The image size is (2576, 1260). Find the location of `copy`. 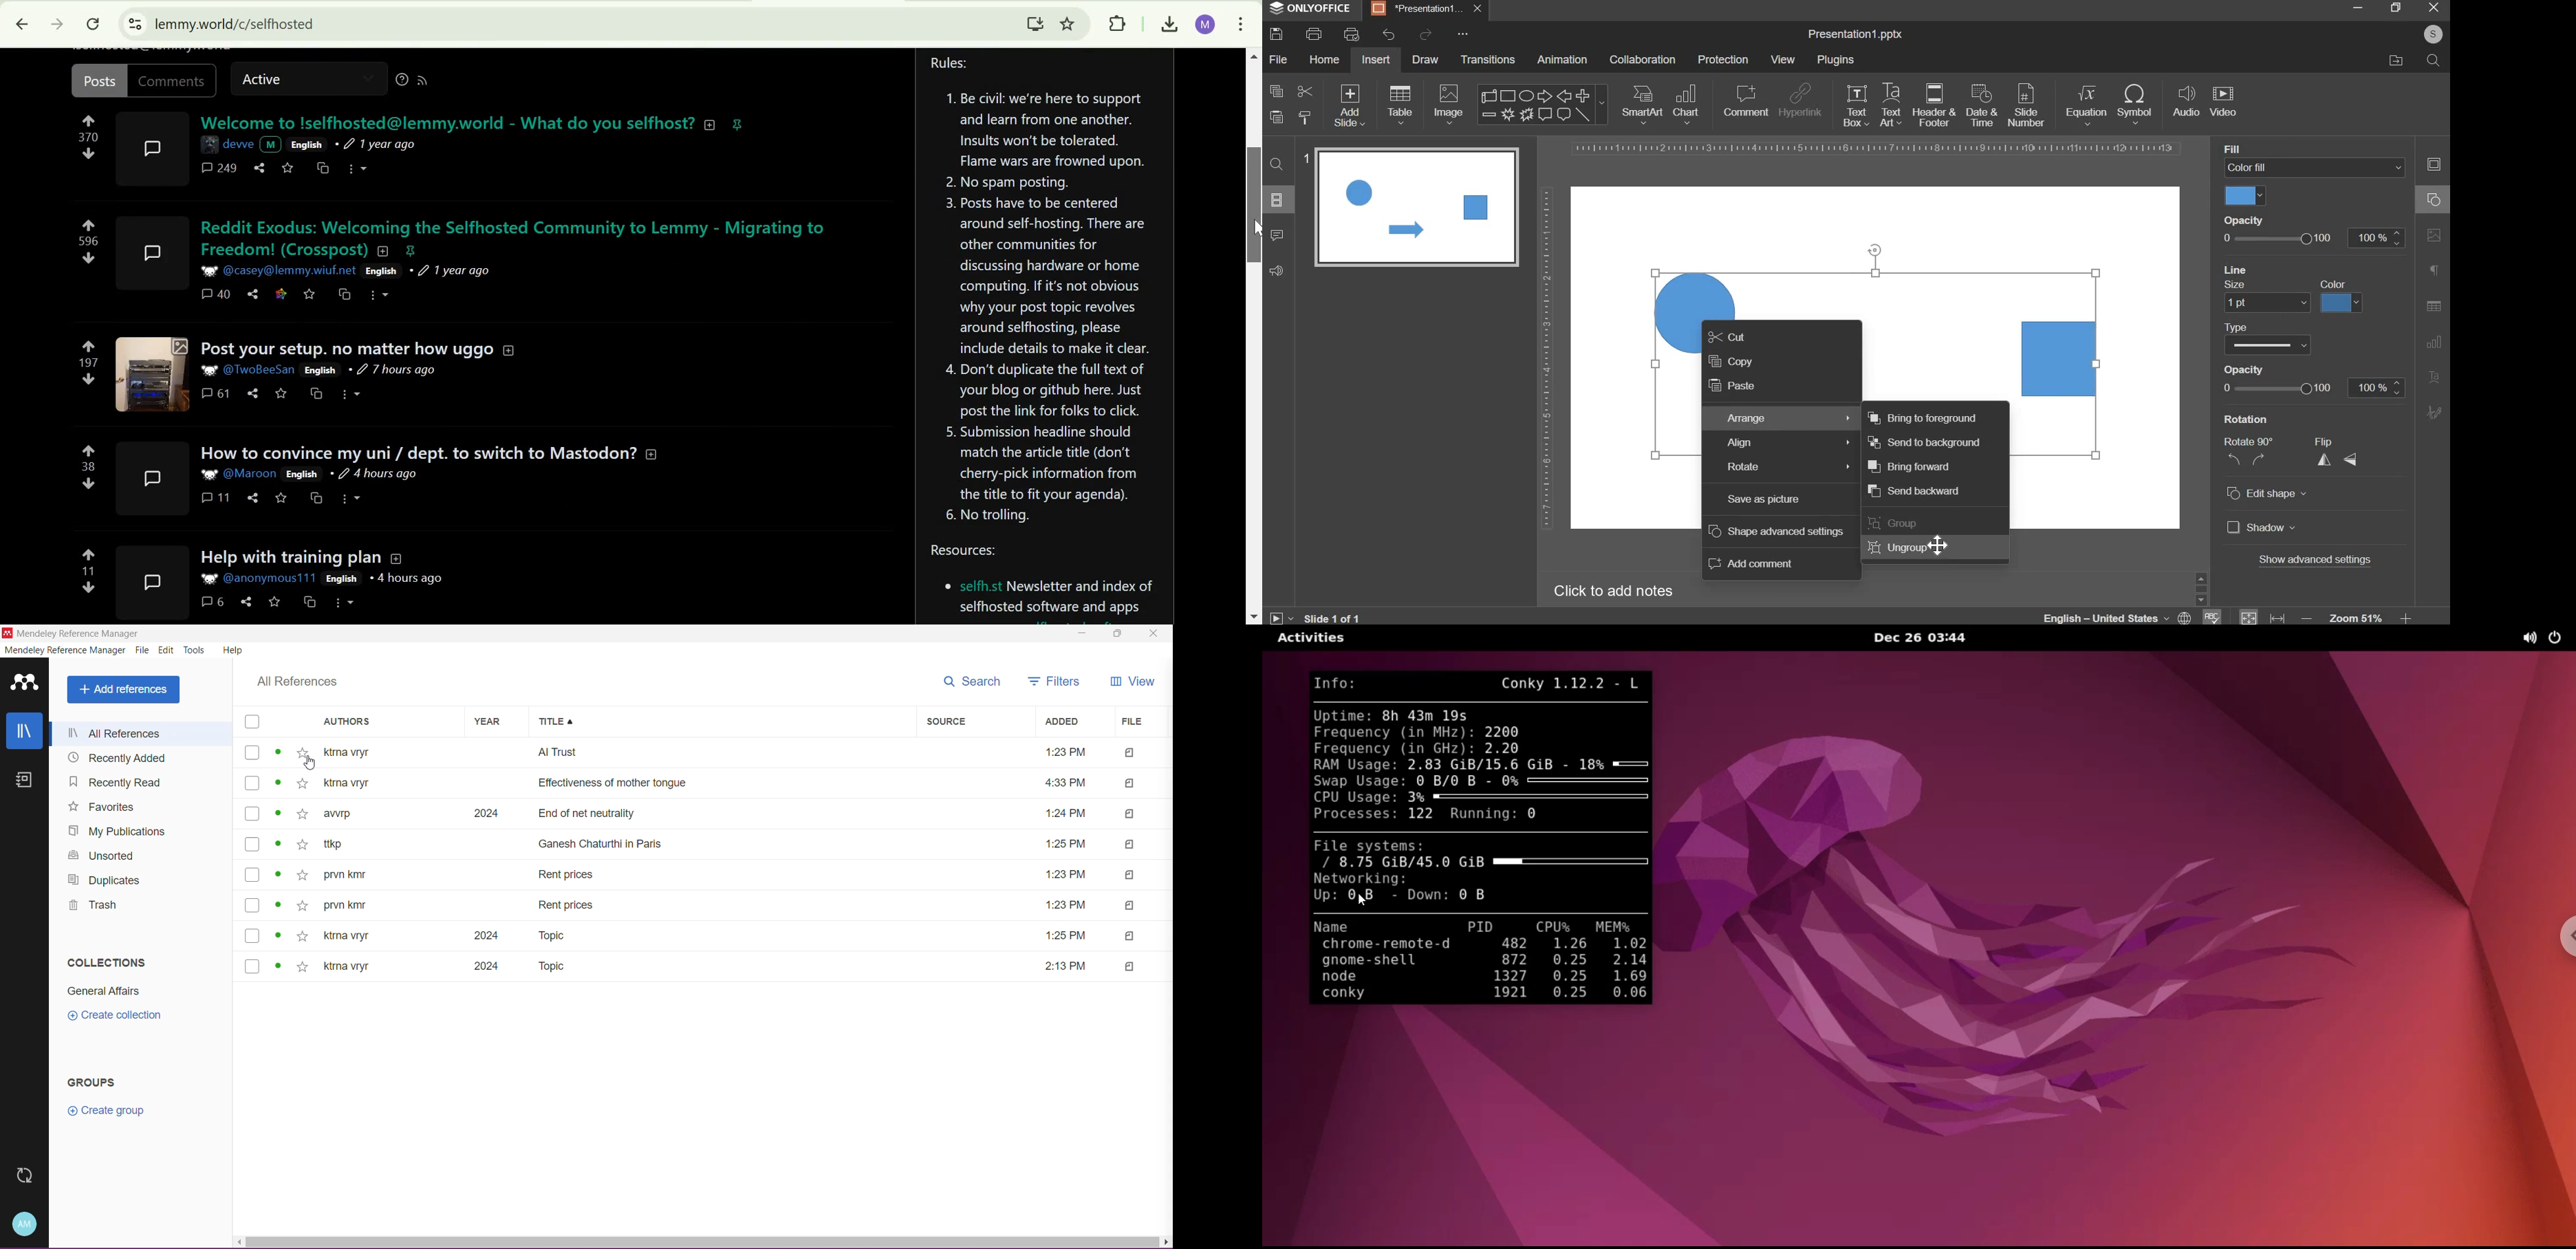

copy is located at coordinates (1277, 91).